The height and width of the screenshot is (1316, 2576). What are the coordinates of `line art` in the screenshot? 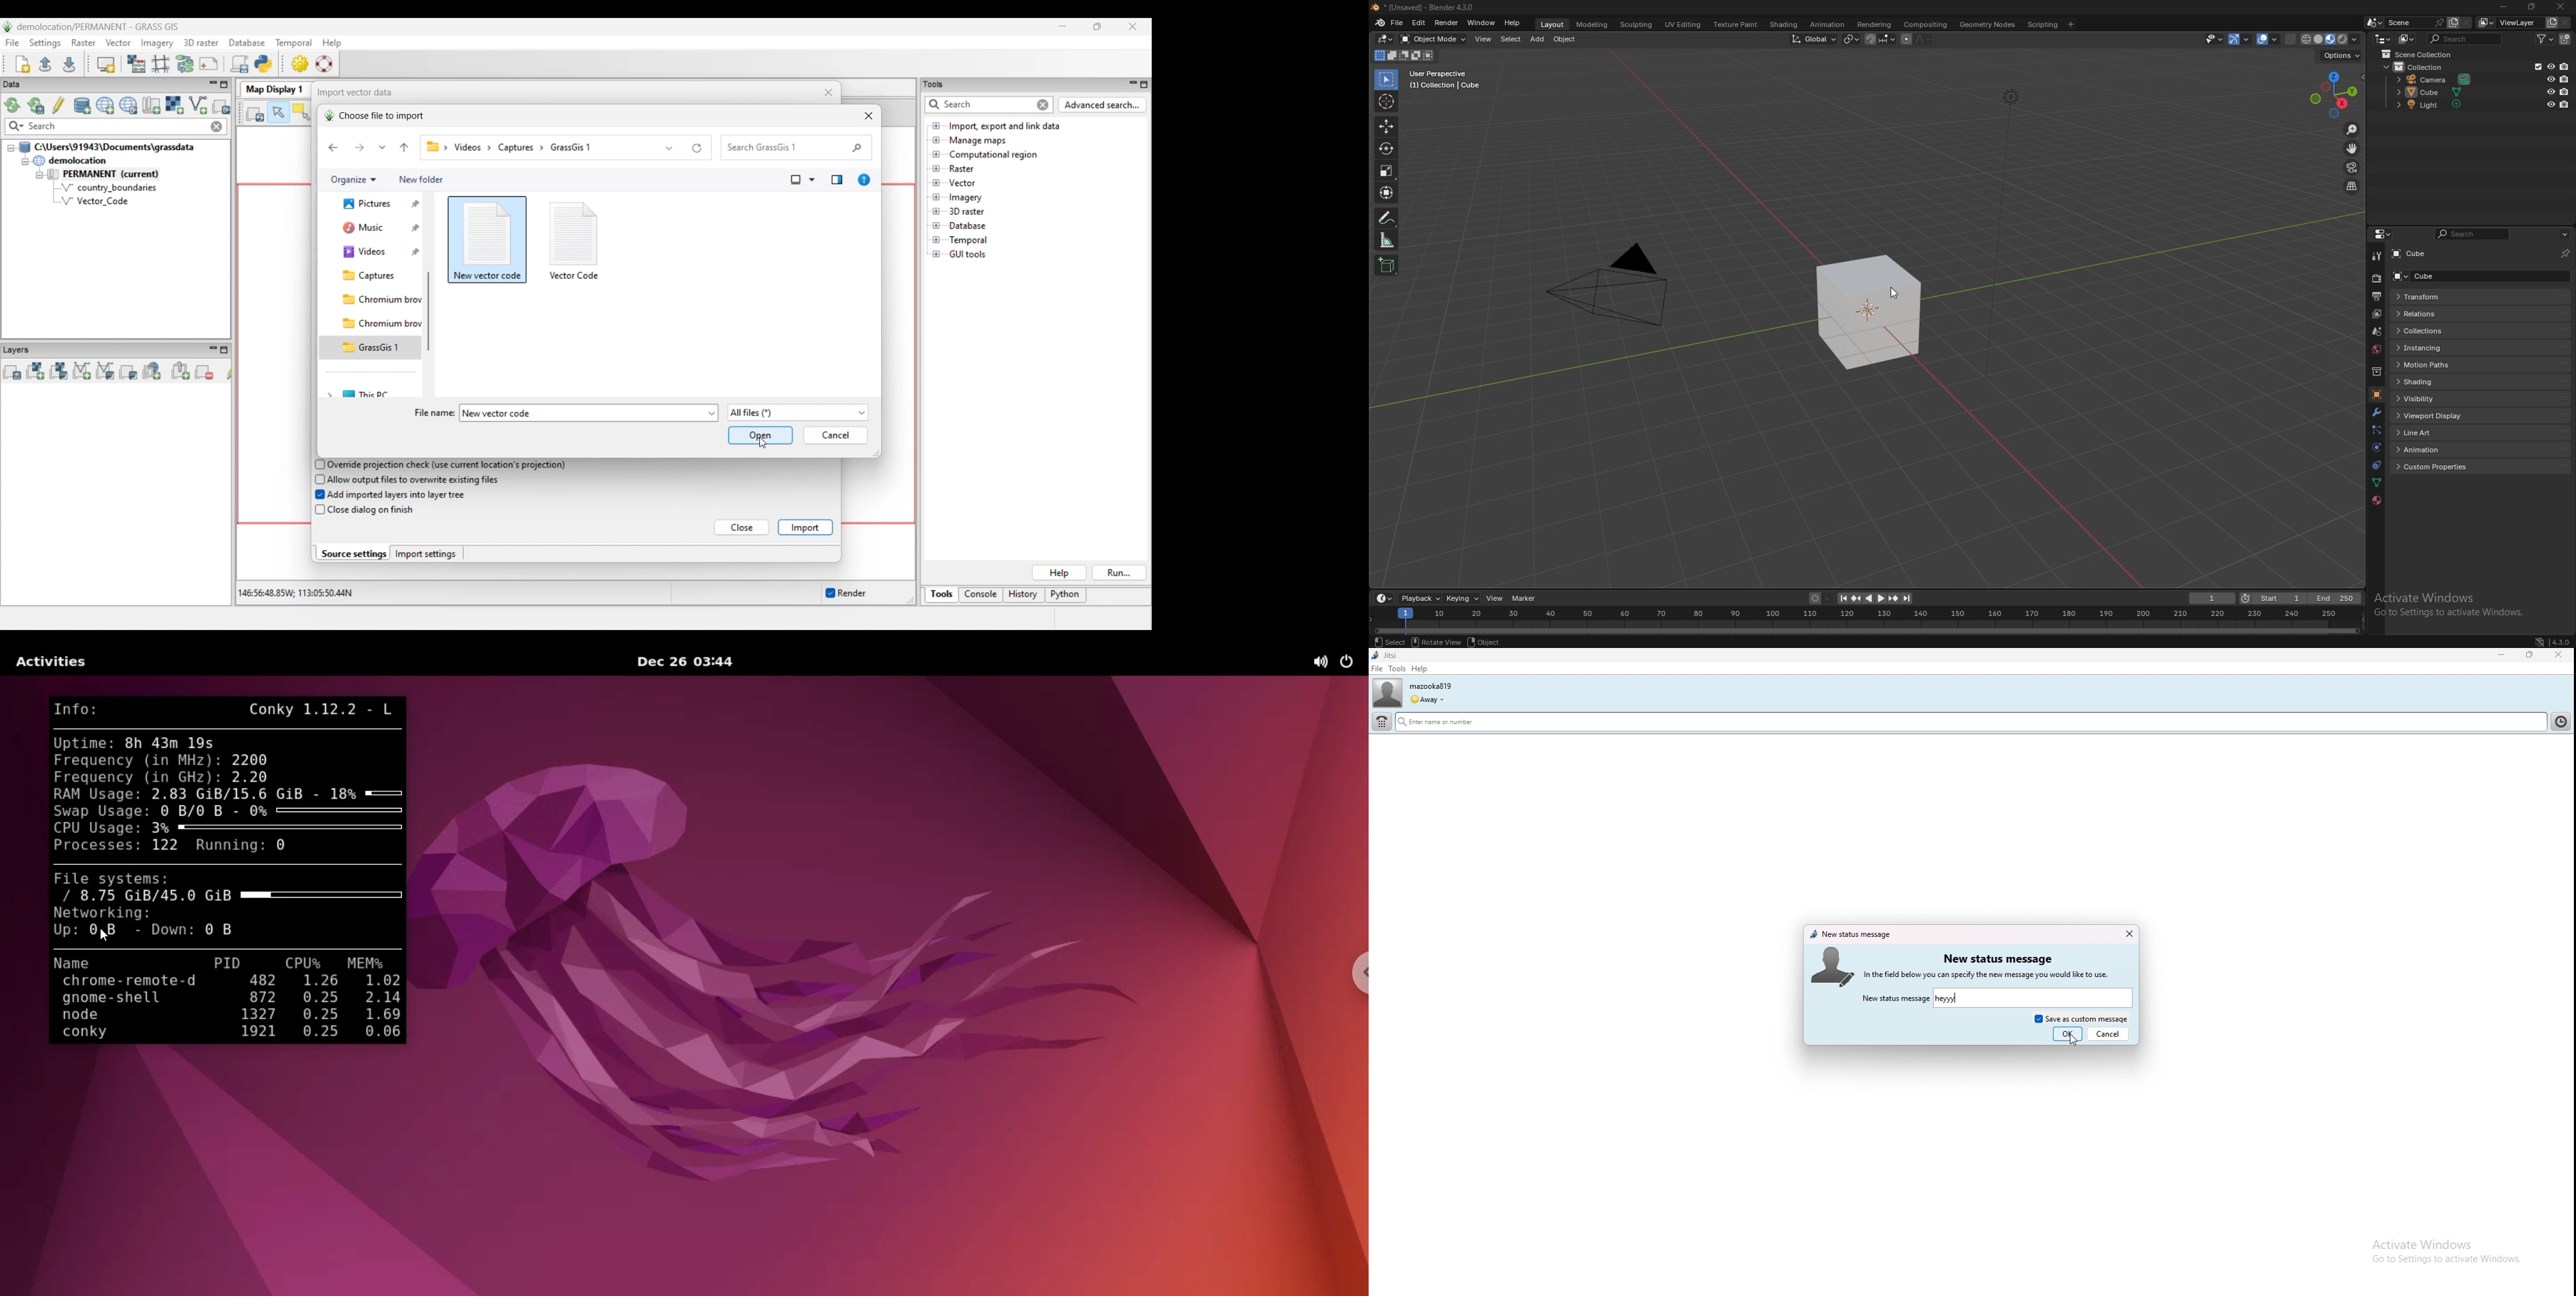 It's located at (2436, 433).